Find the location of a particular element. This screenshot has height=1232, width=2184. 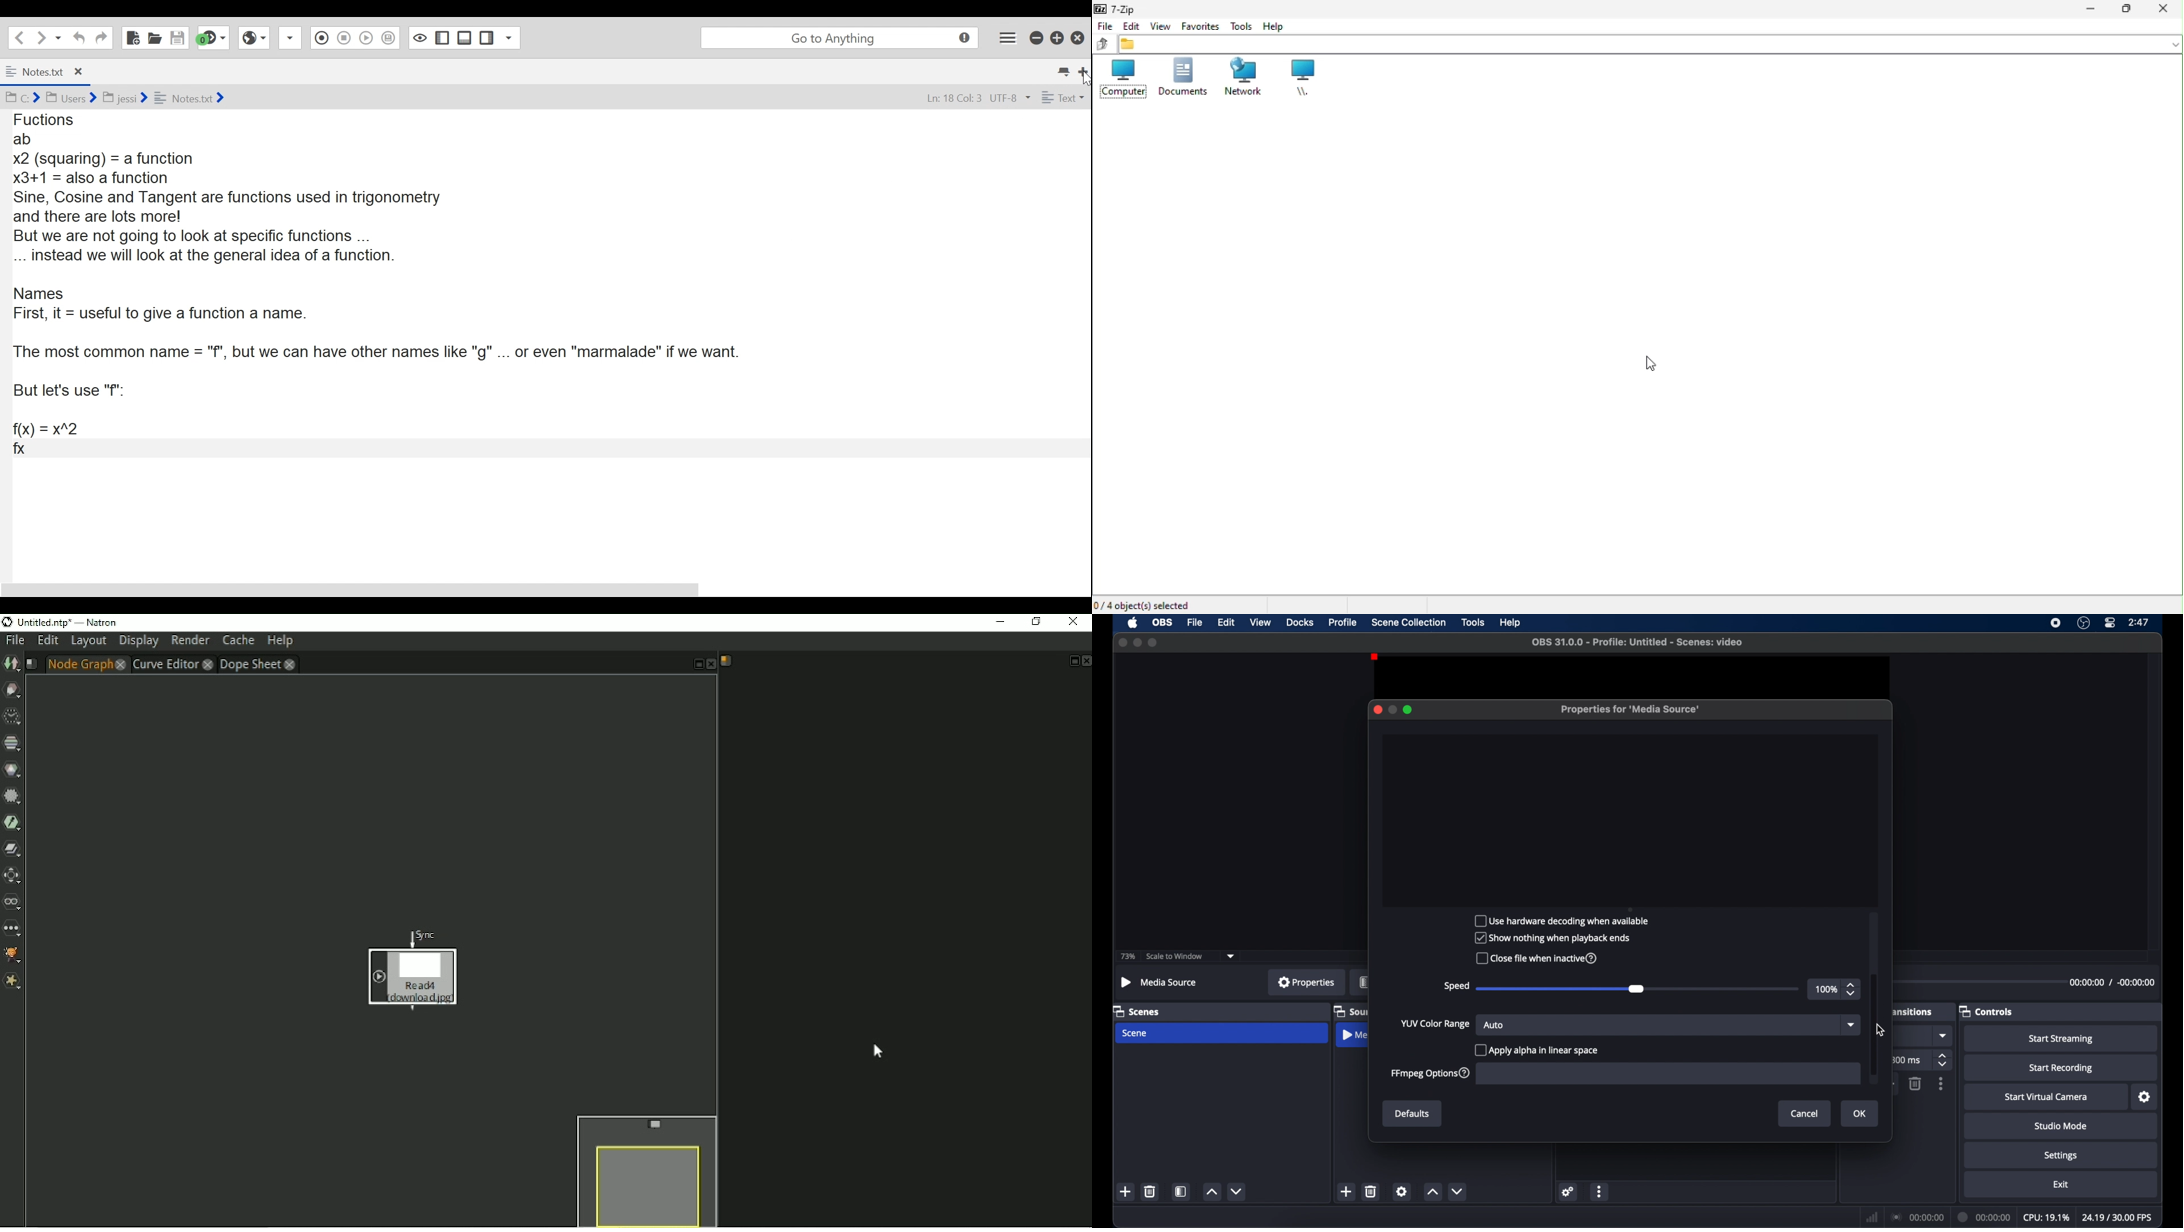

transitions is located at coordinates (1917, 1010).